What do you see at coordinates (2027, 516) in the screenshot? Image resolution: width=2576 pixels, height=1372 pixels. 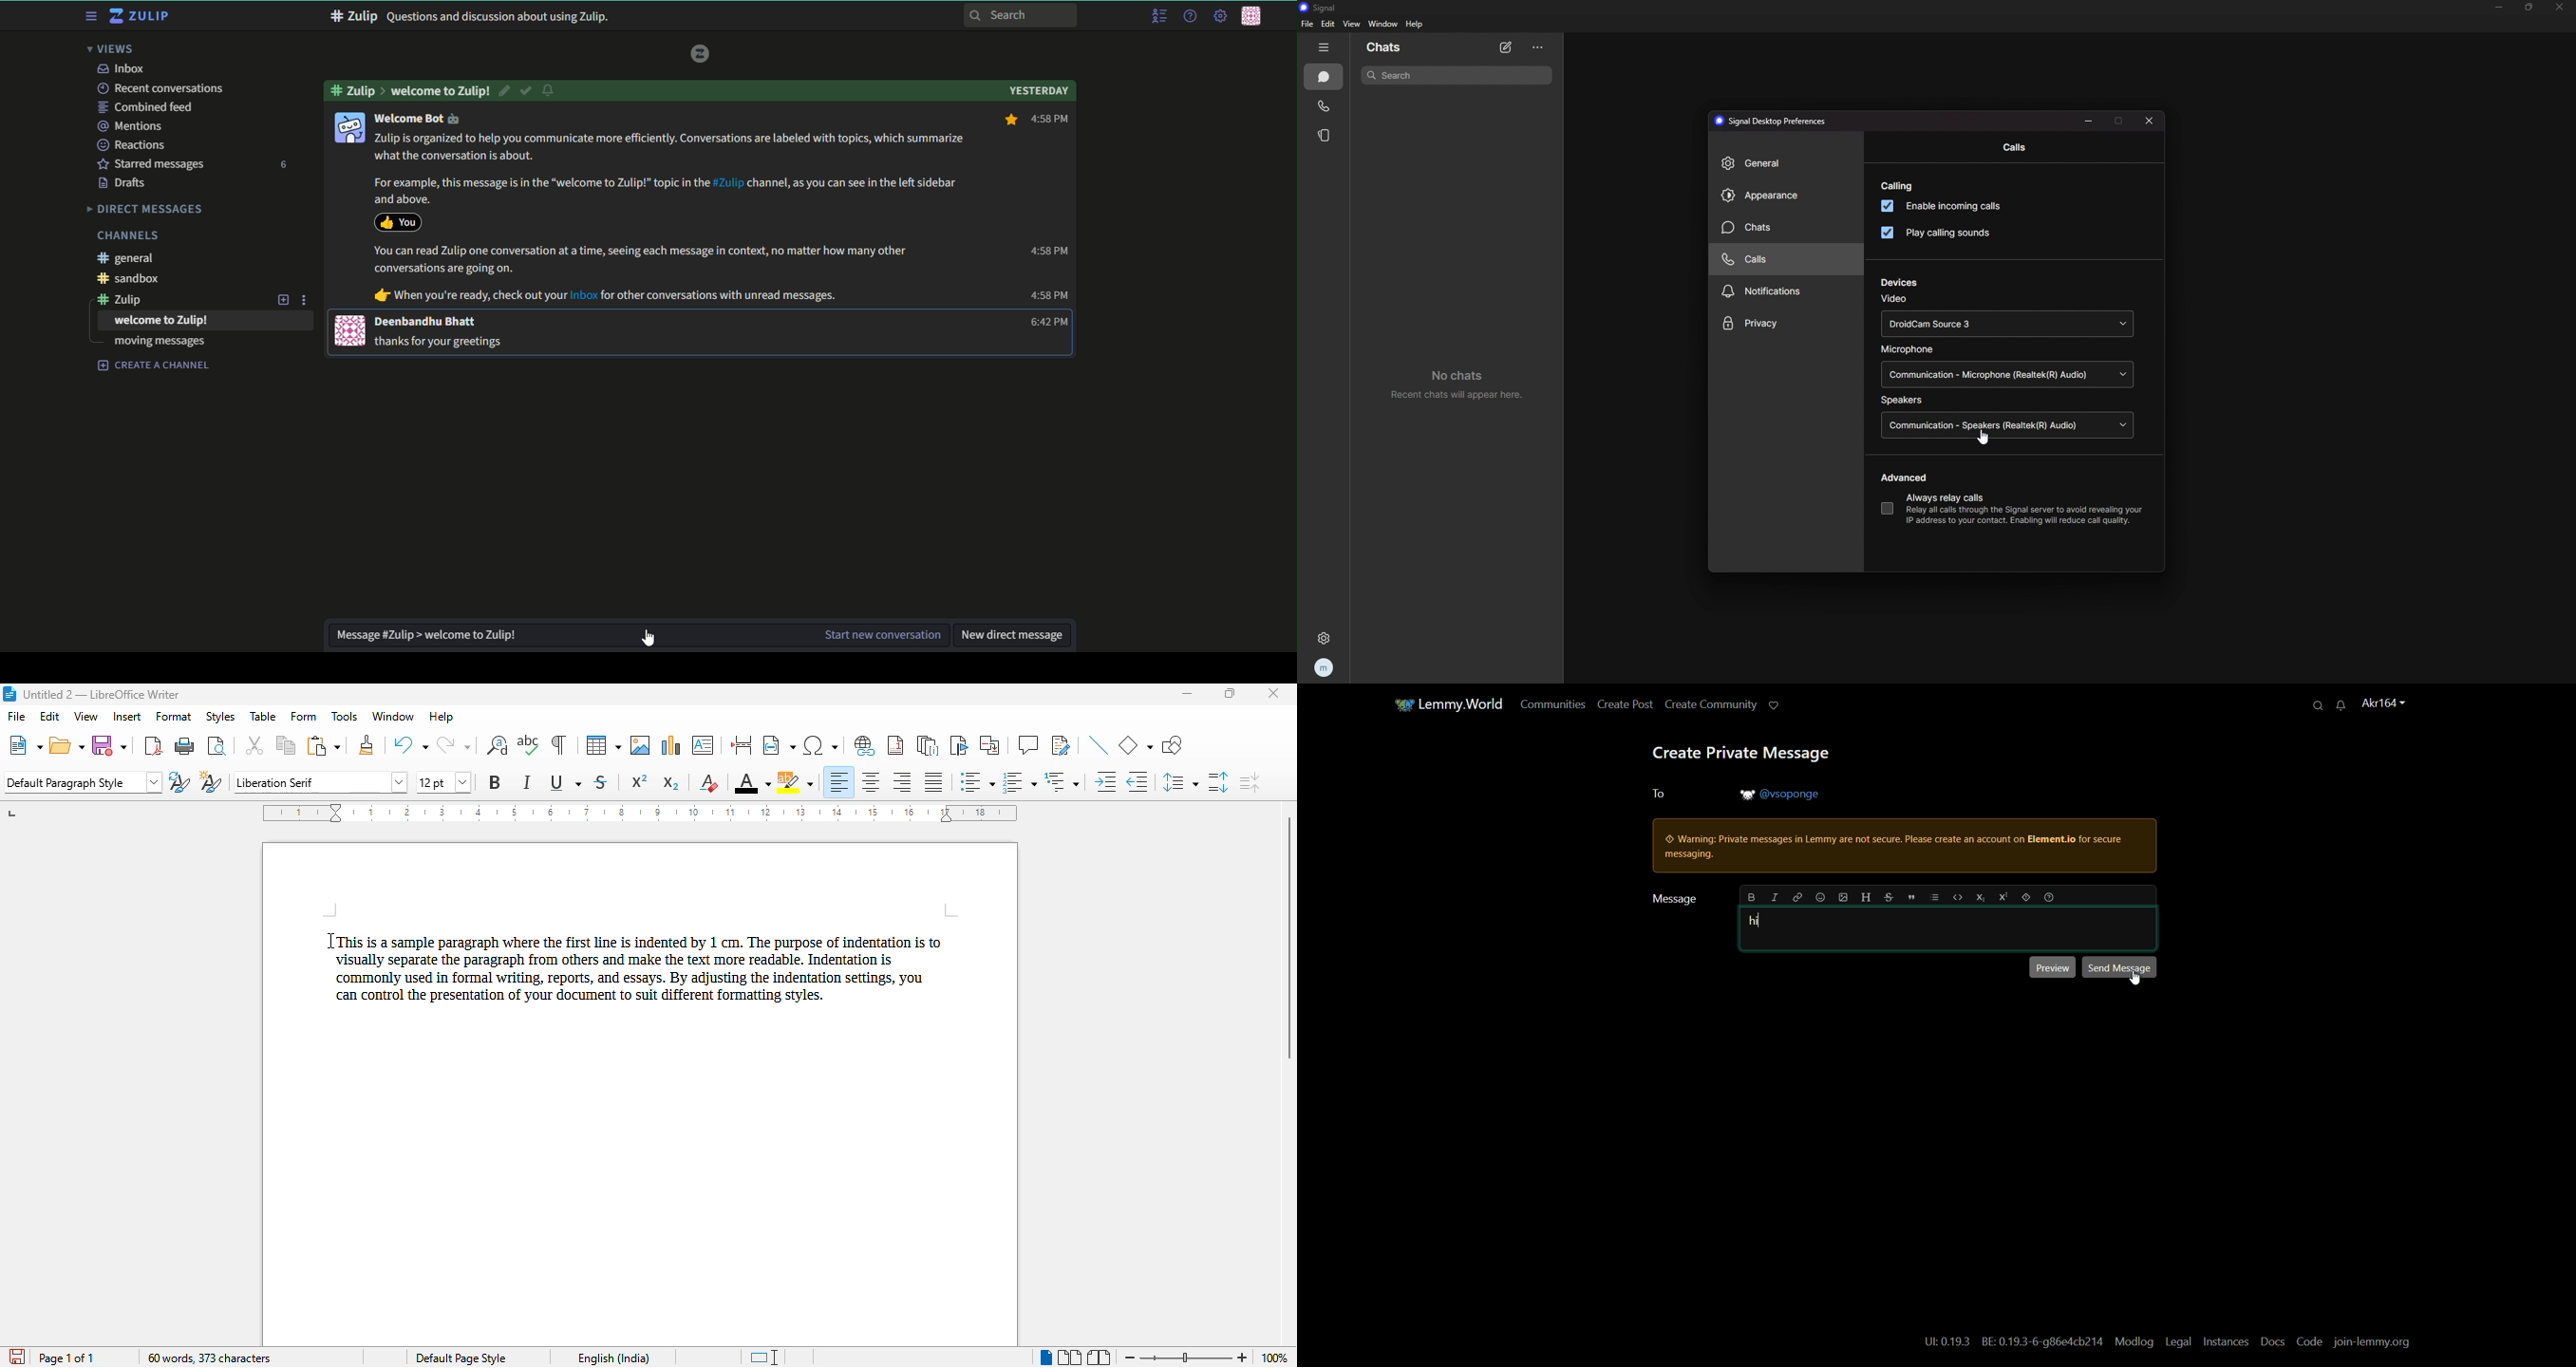 I see `Relay all calls through the Signal server to avoid revealing yourIP address to your contact. Enabling will reduce call quality.` at bounding box center [2027, 516].